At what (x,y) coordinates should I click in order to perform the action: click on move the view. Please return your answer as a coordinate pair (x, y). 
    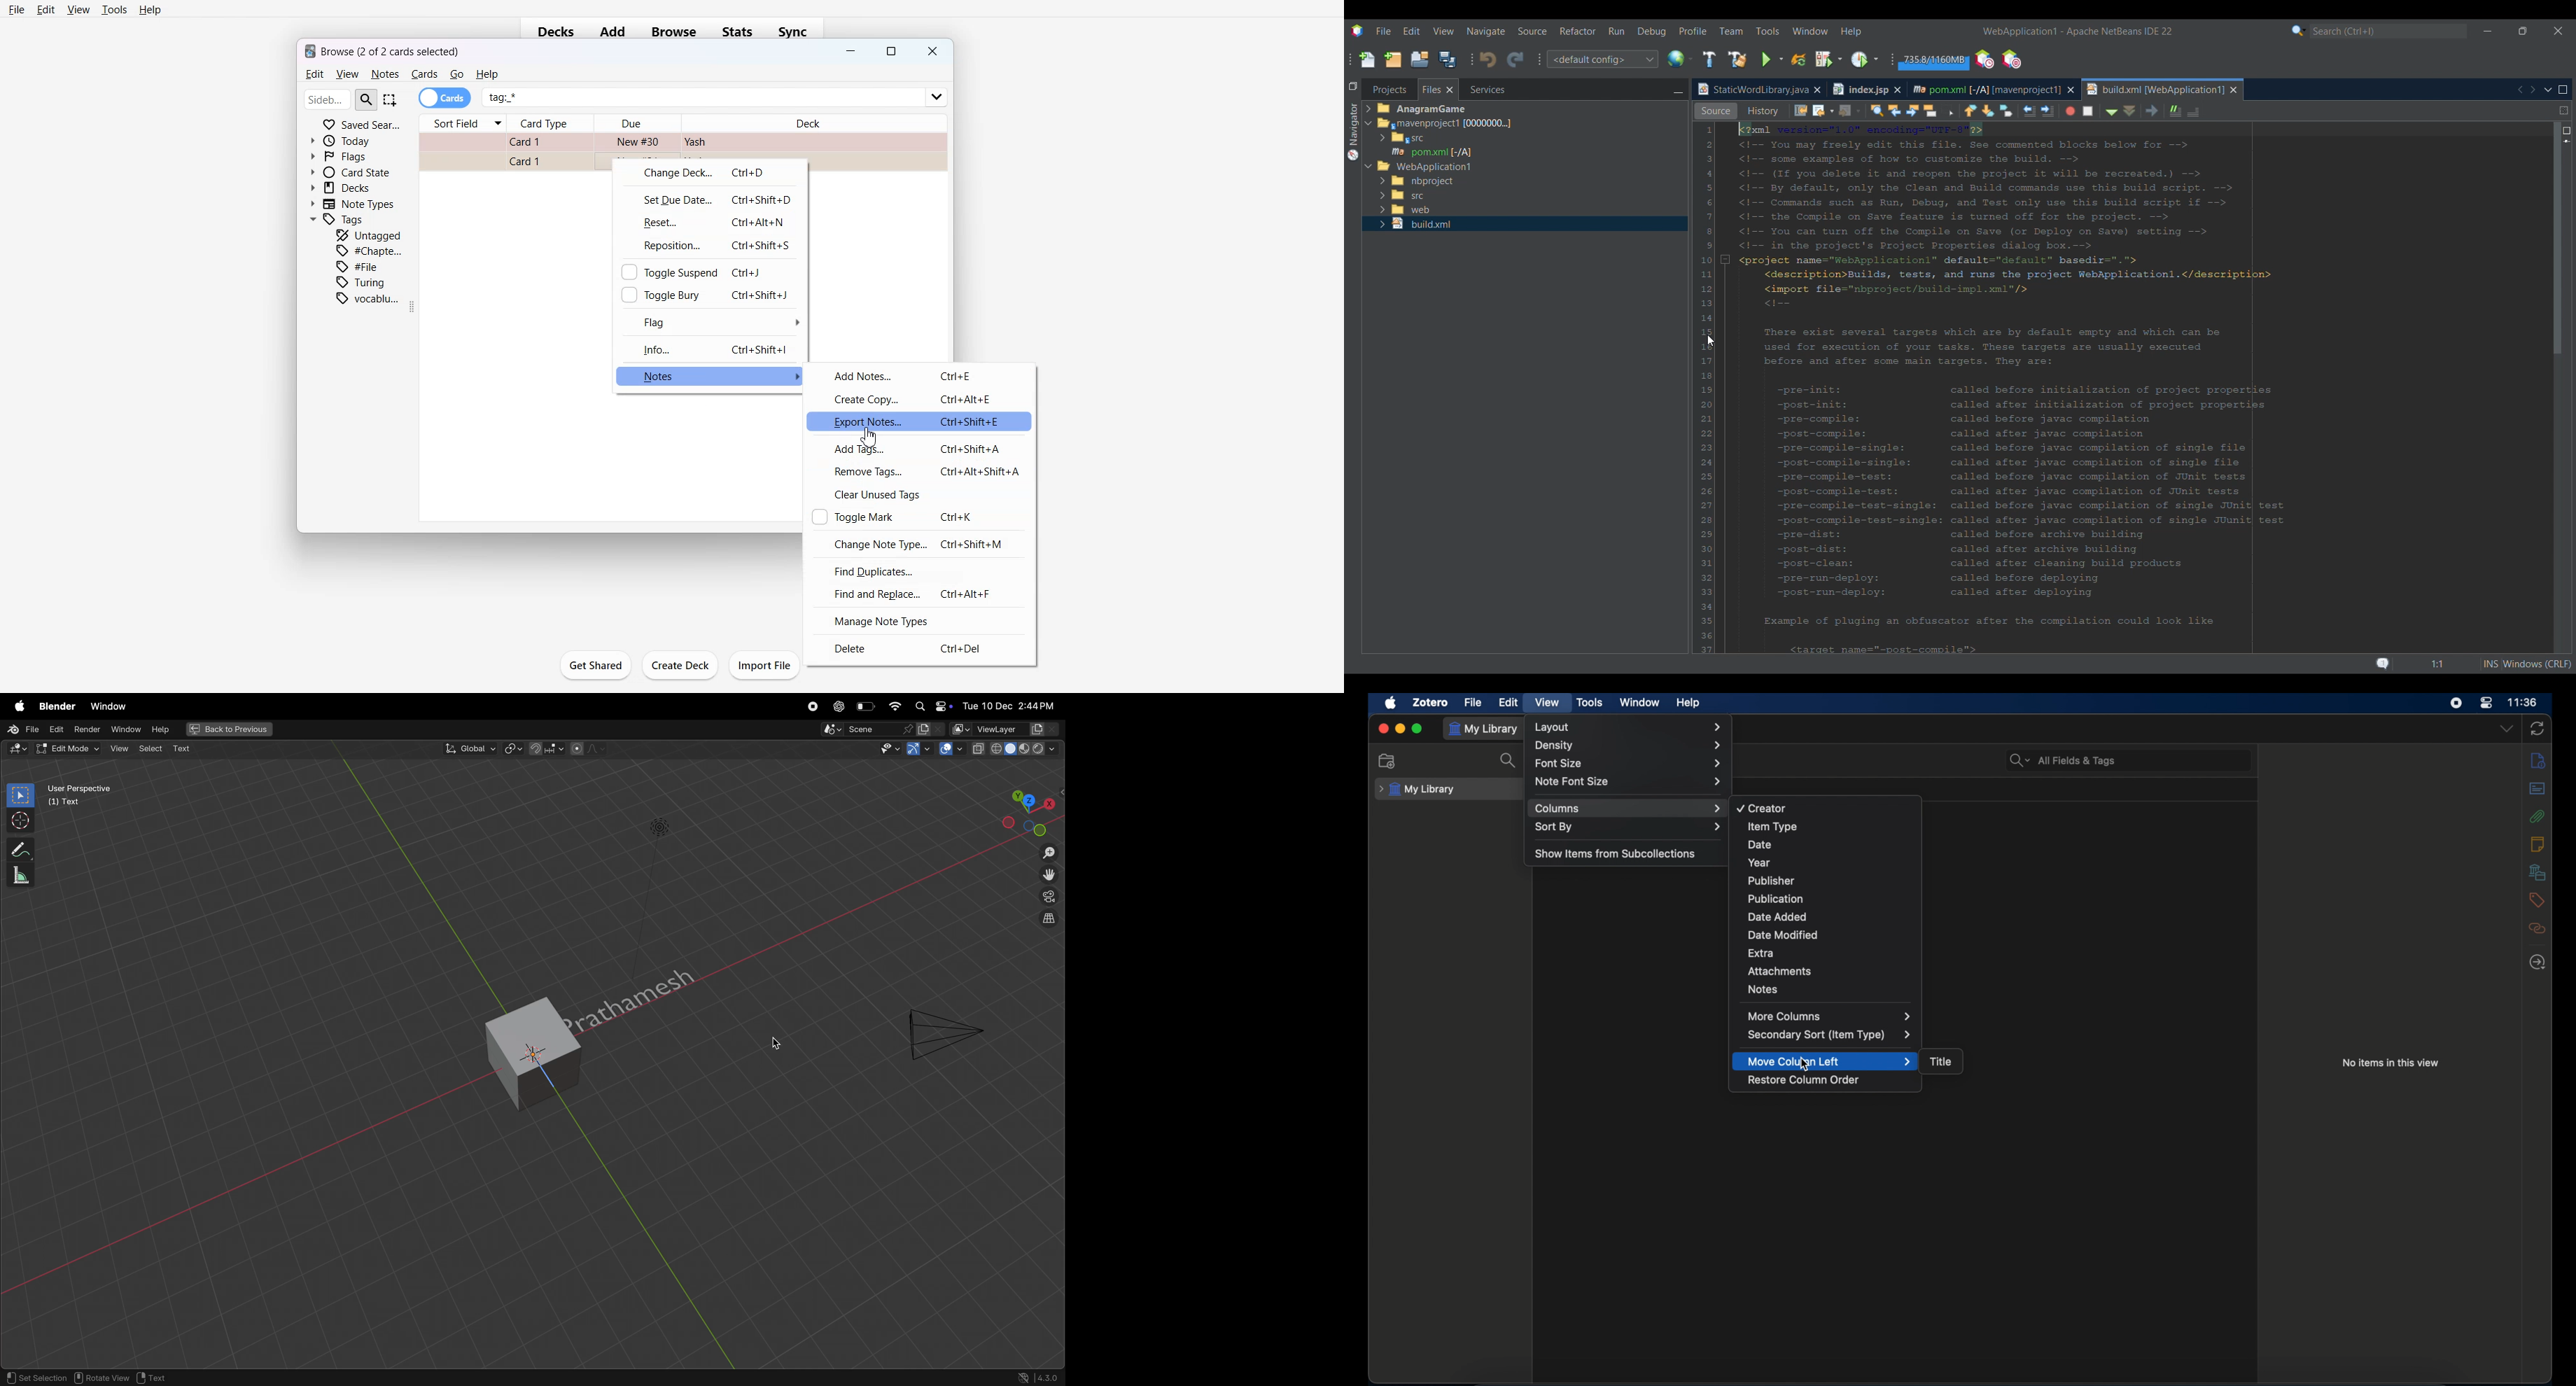
    Looking at the image, I should click on (1048, 876).